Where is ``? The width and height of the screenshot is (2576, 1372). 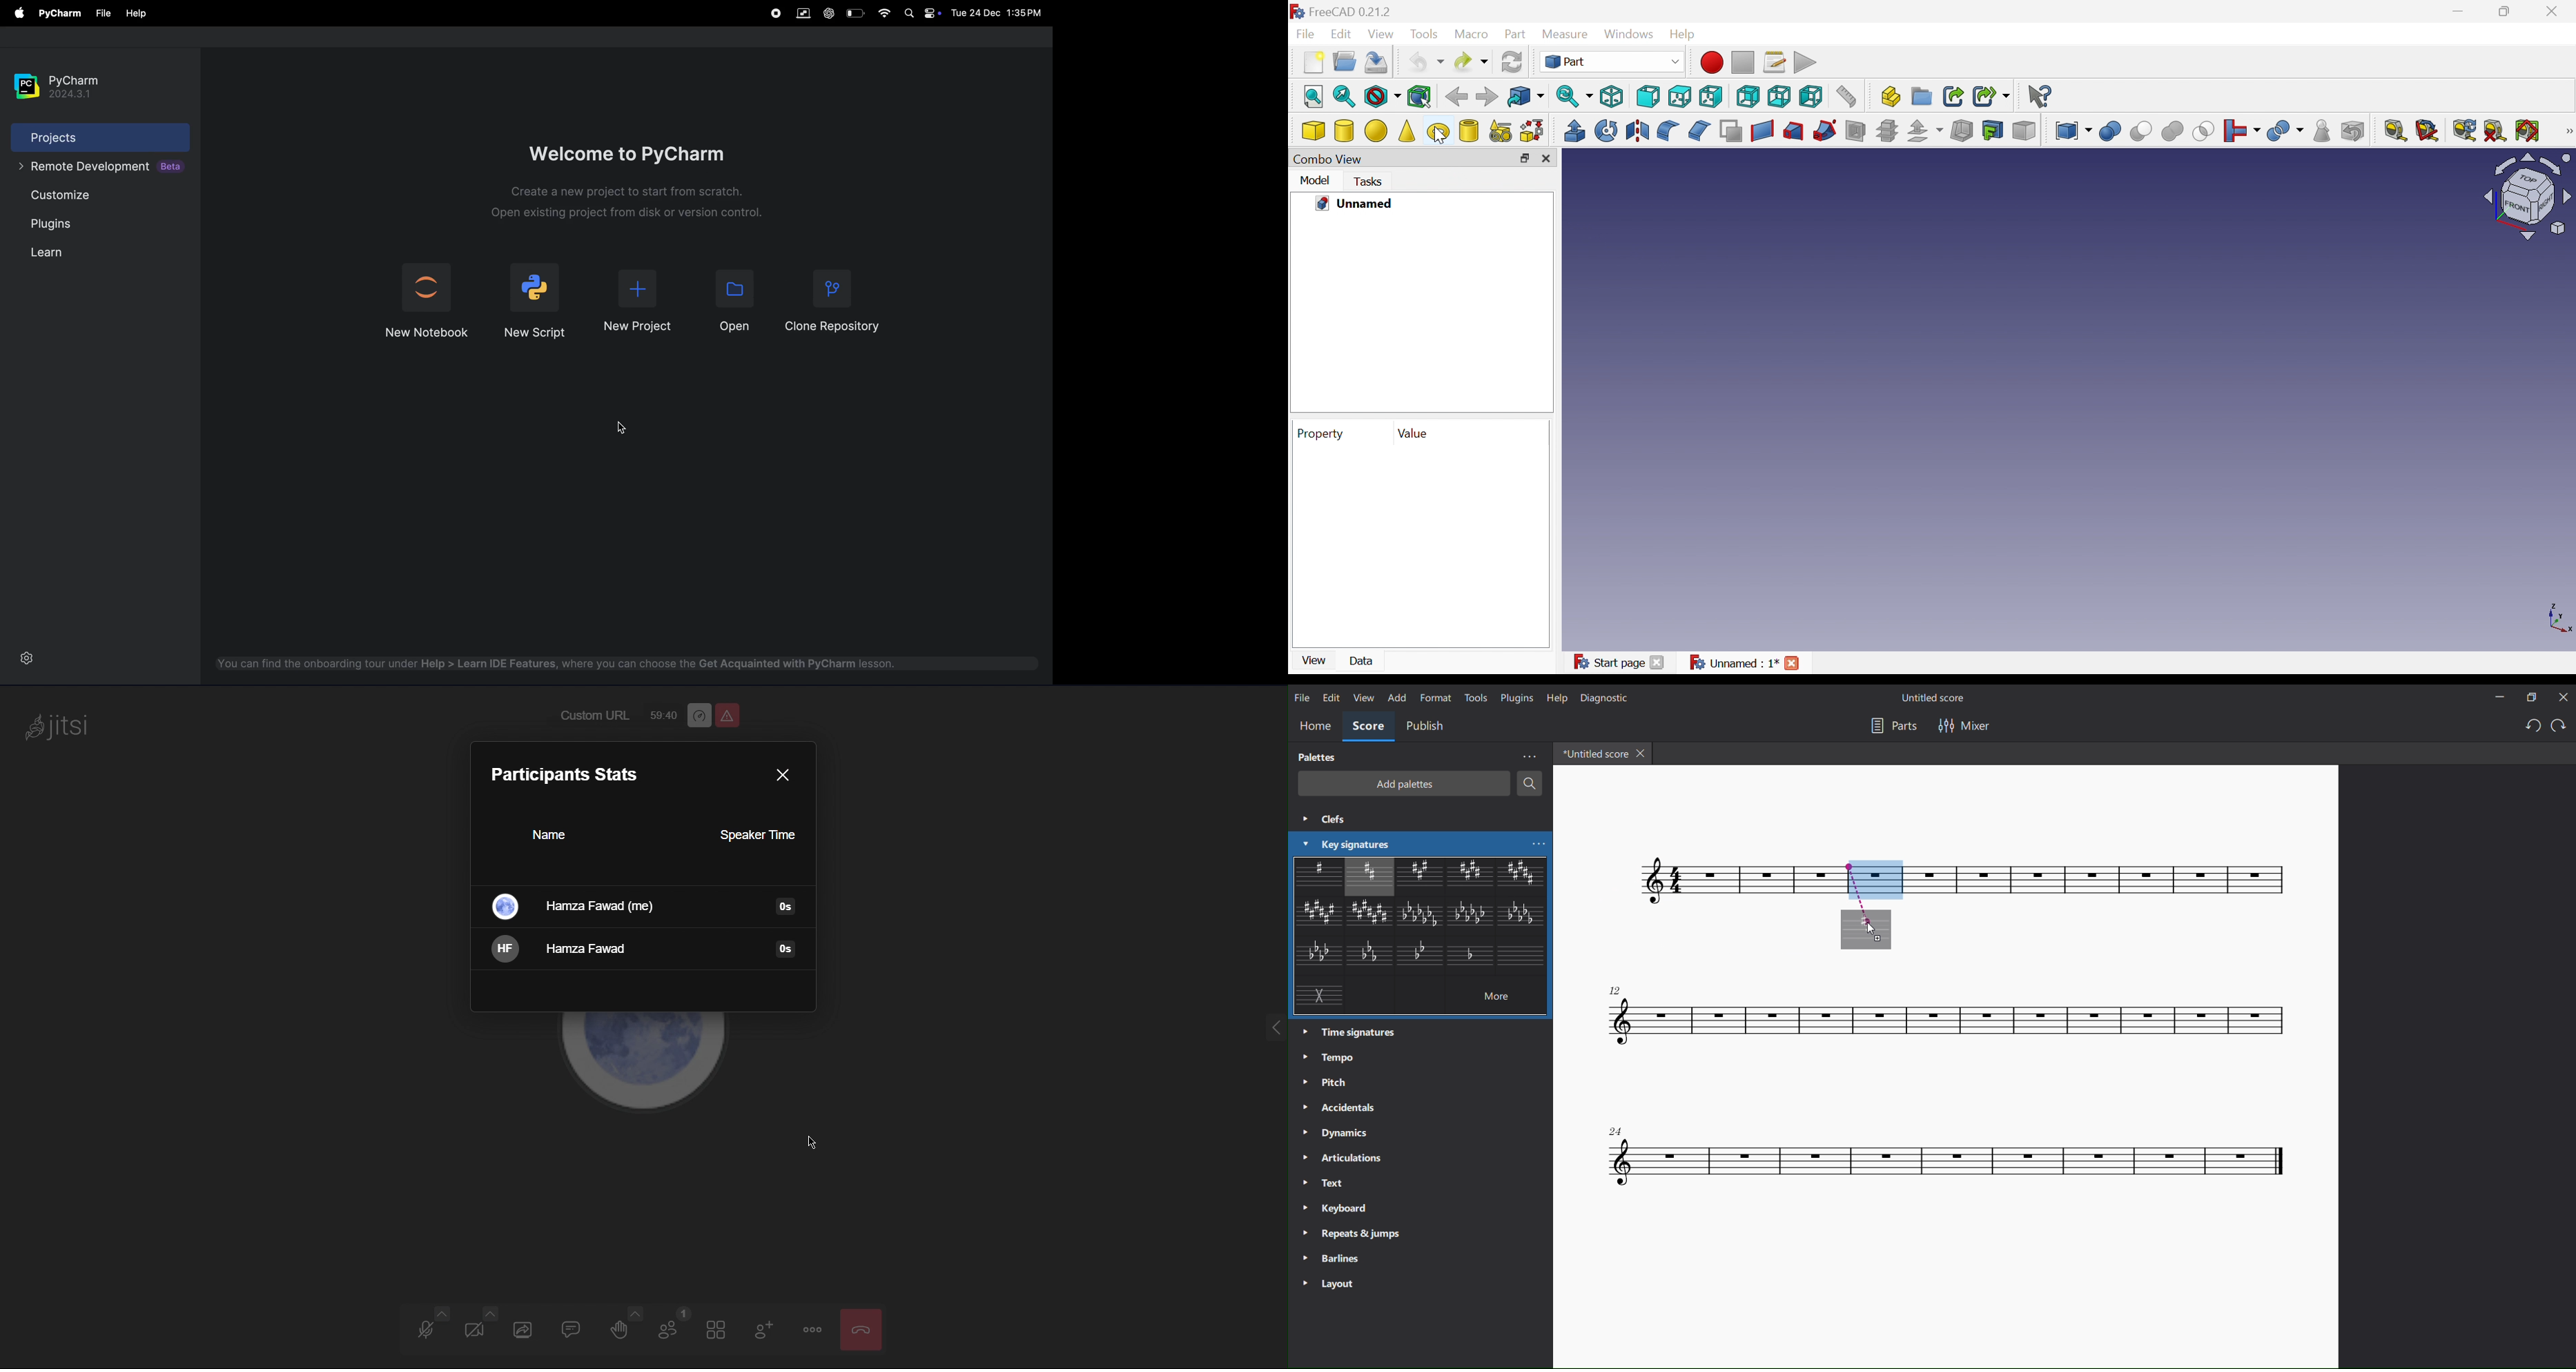  is located at coordinates (1313, 62).